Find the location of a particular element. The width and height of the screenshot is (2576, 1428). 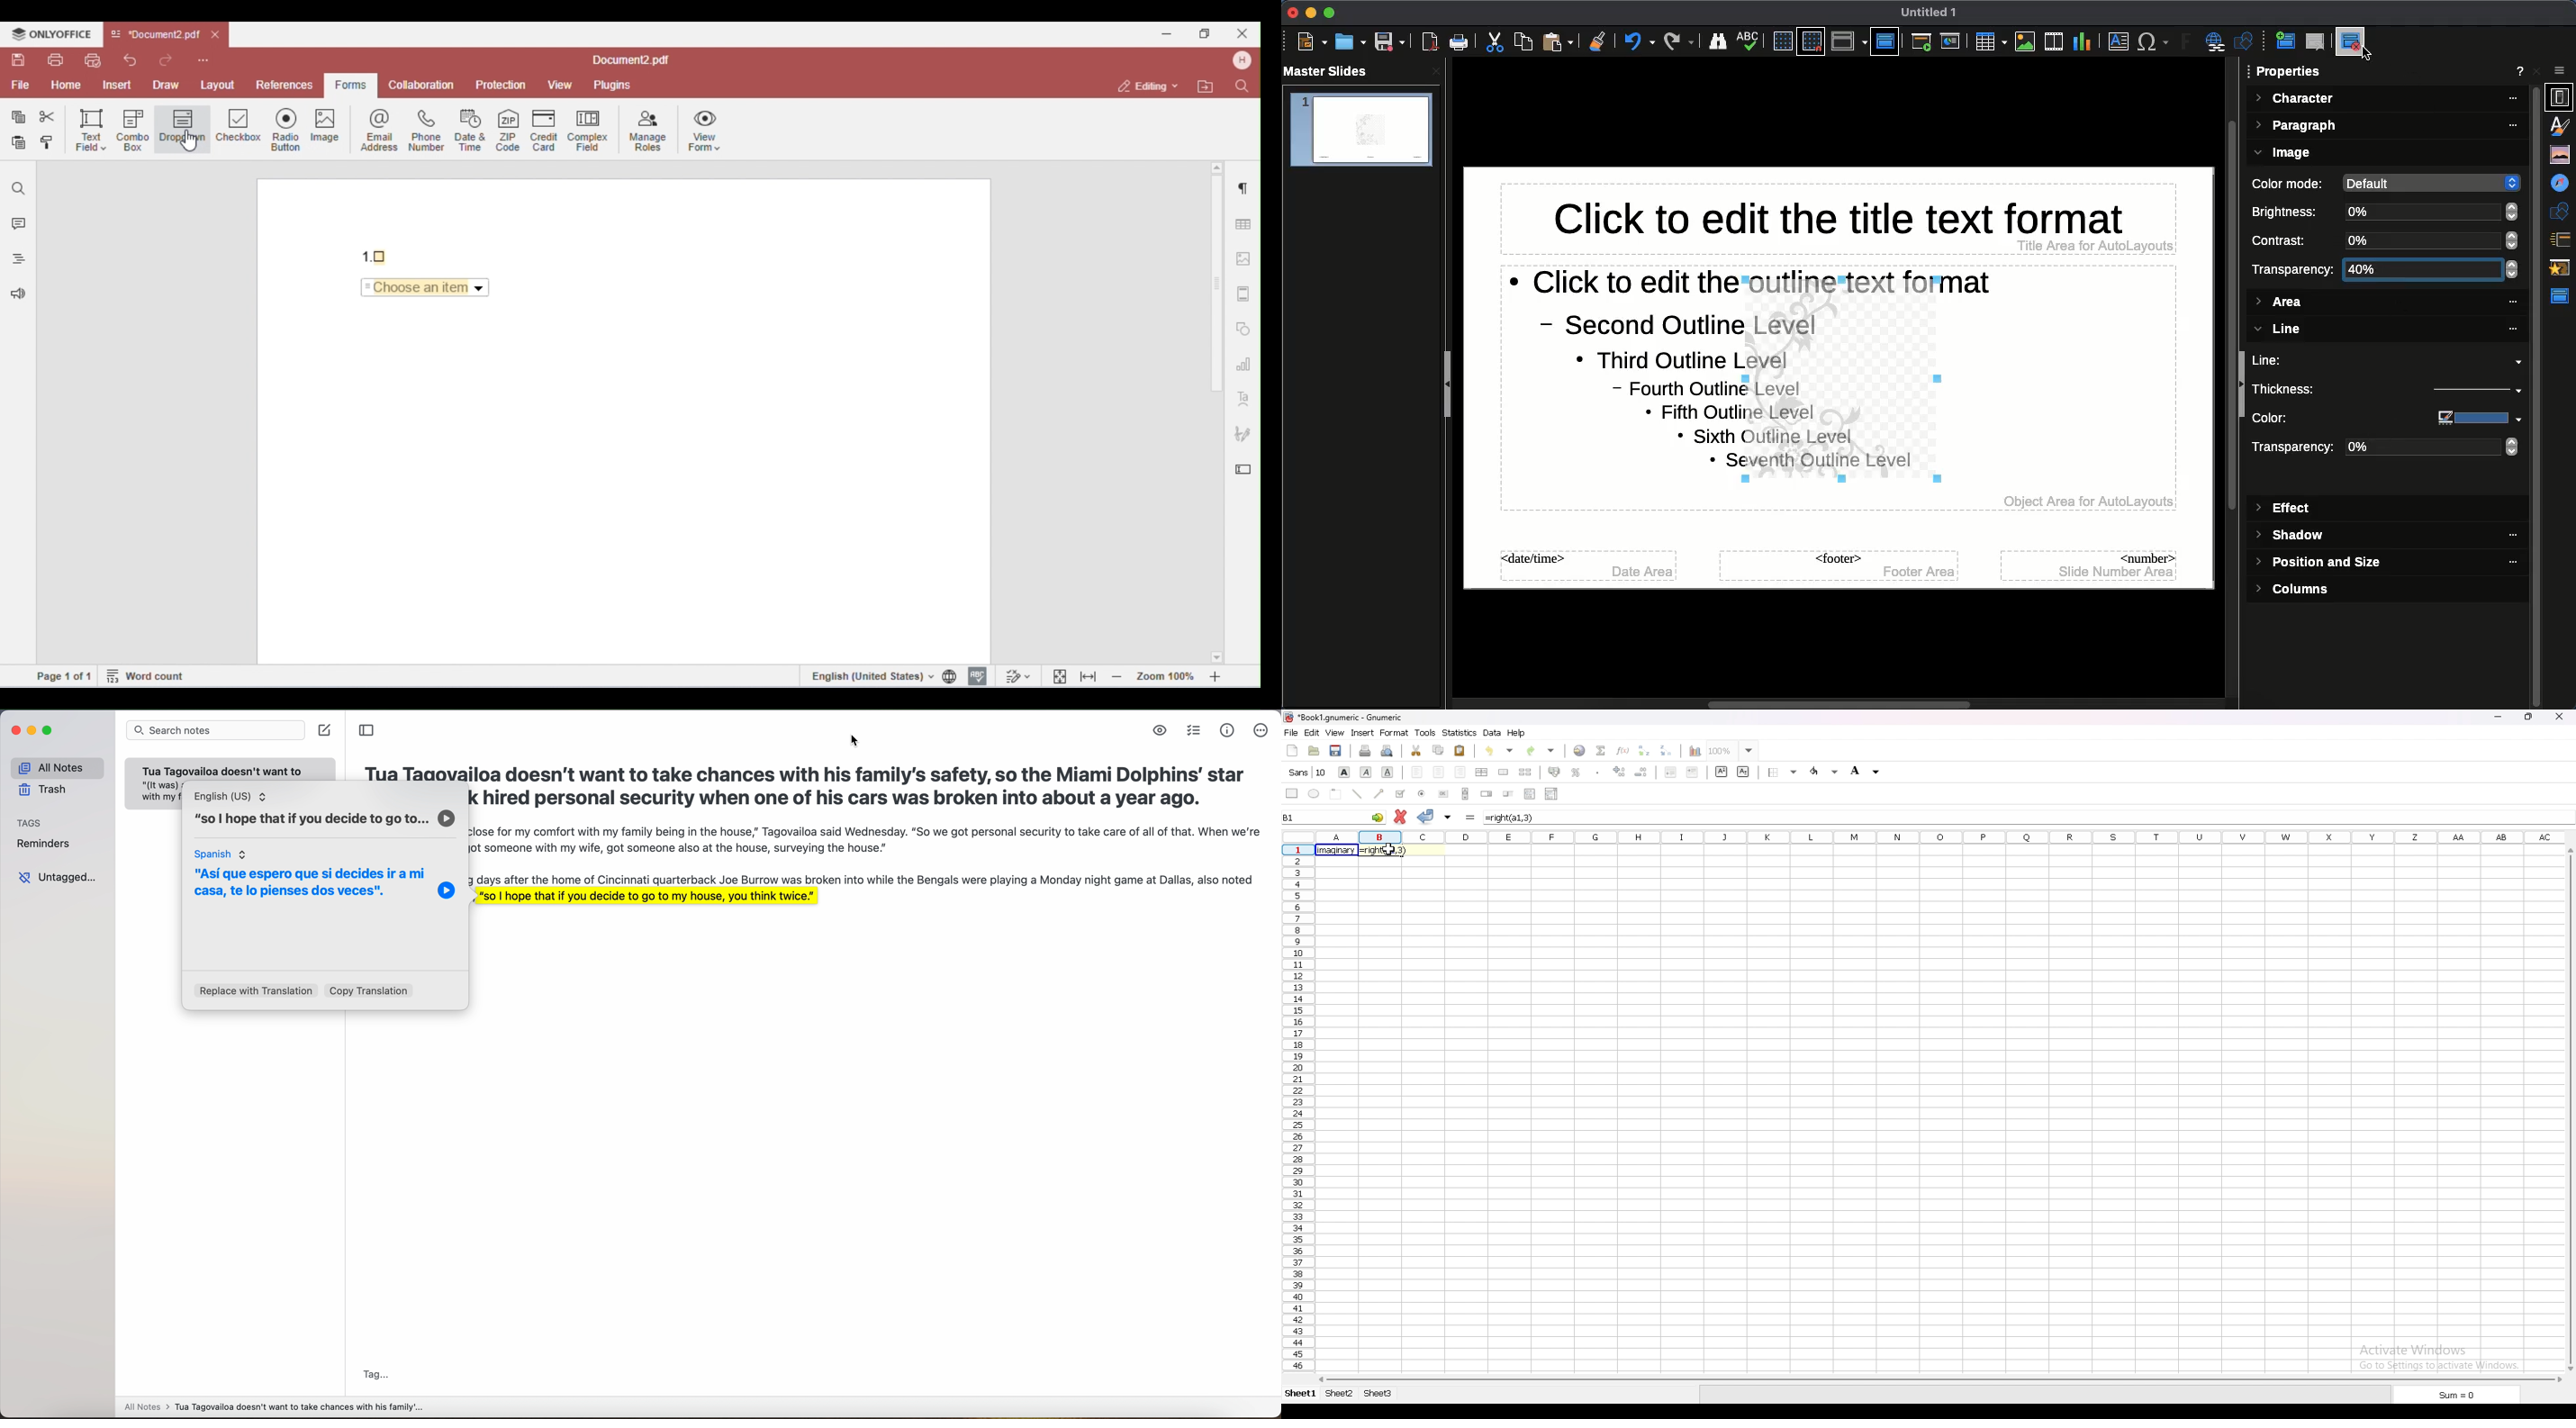

metrics is located at coordinates (1227, 731).